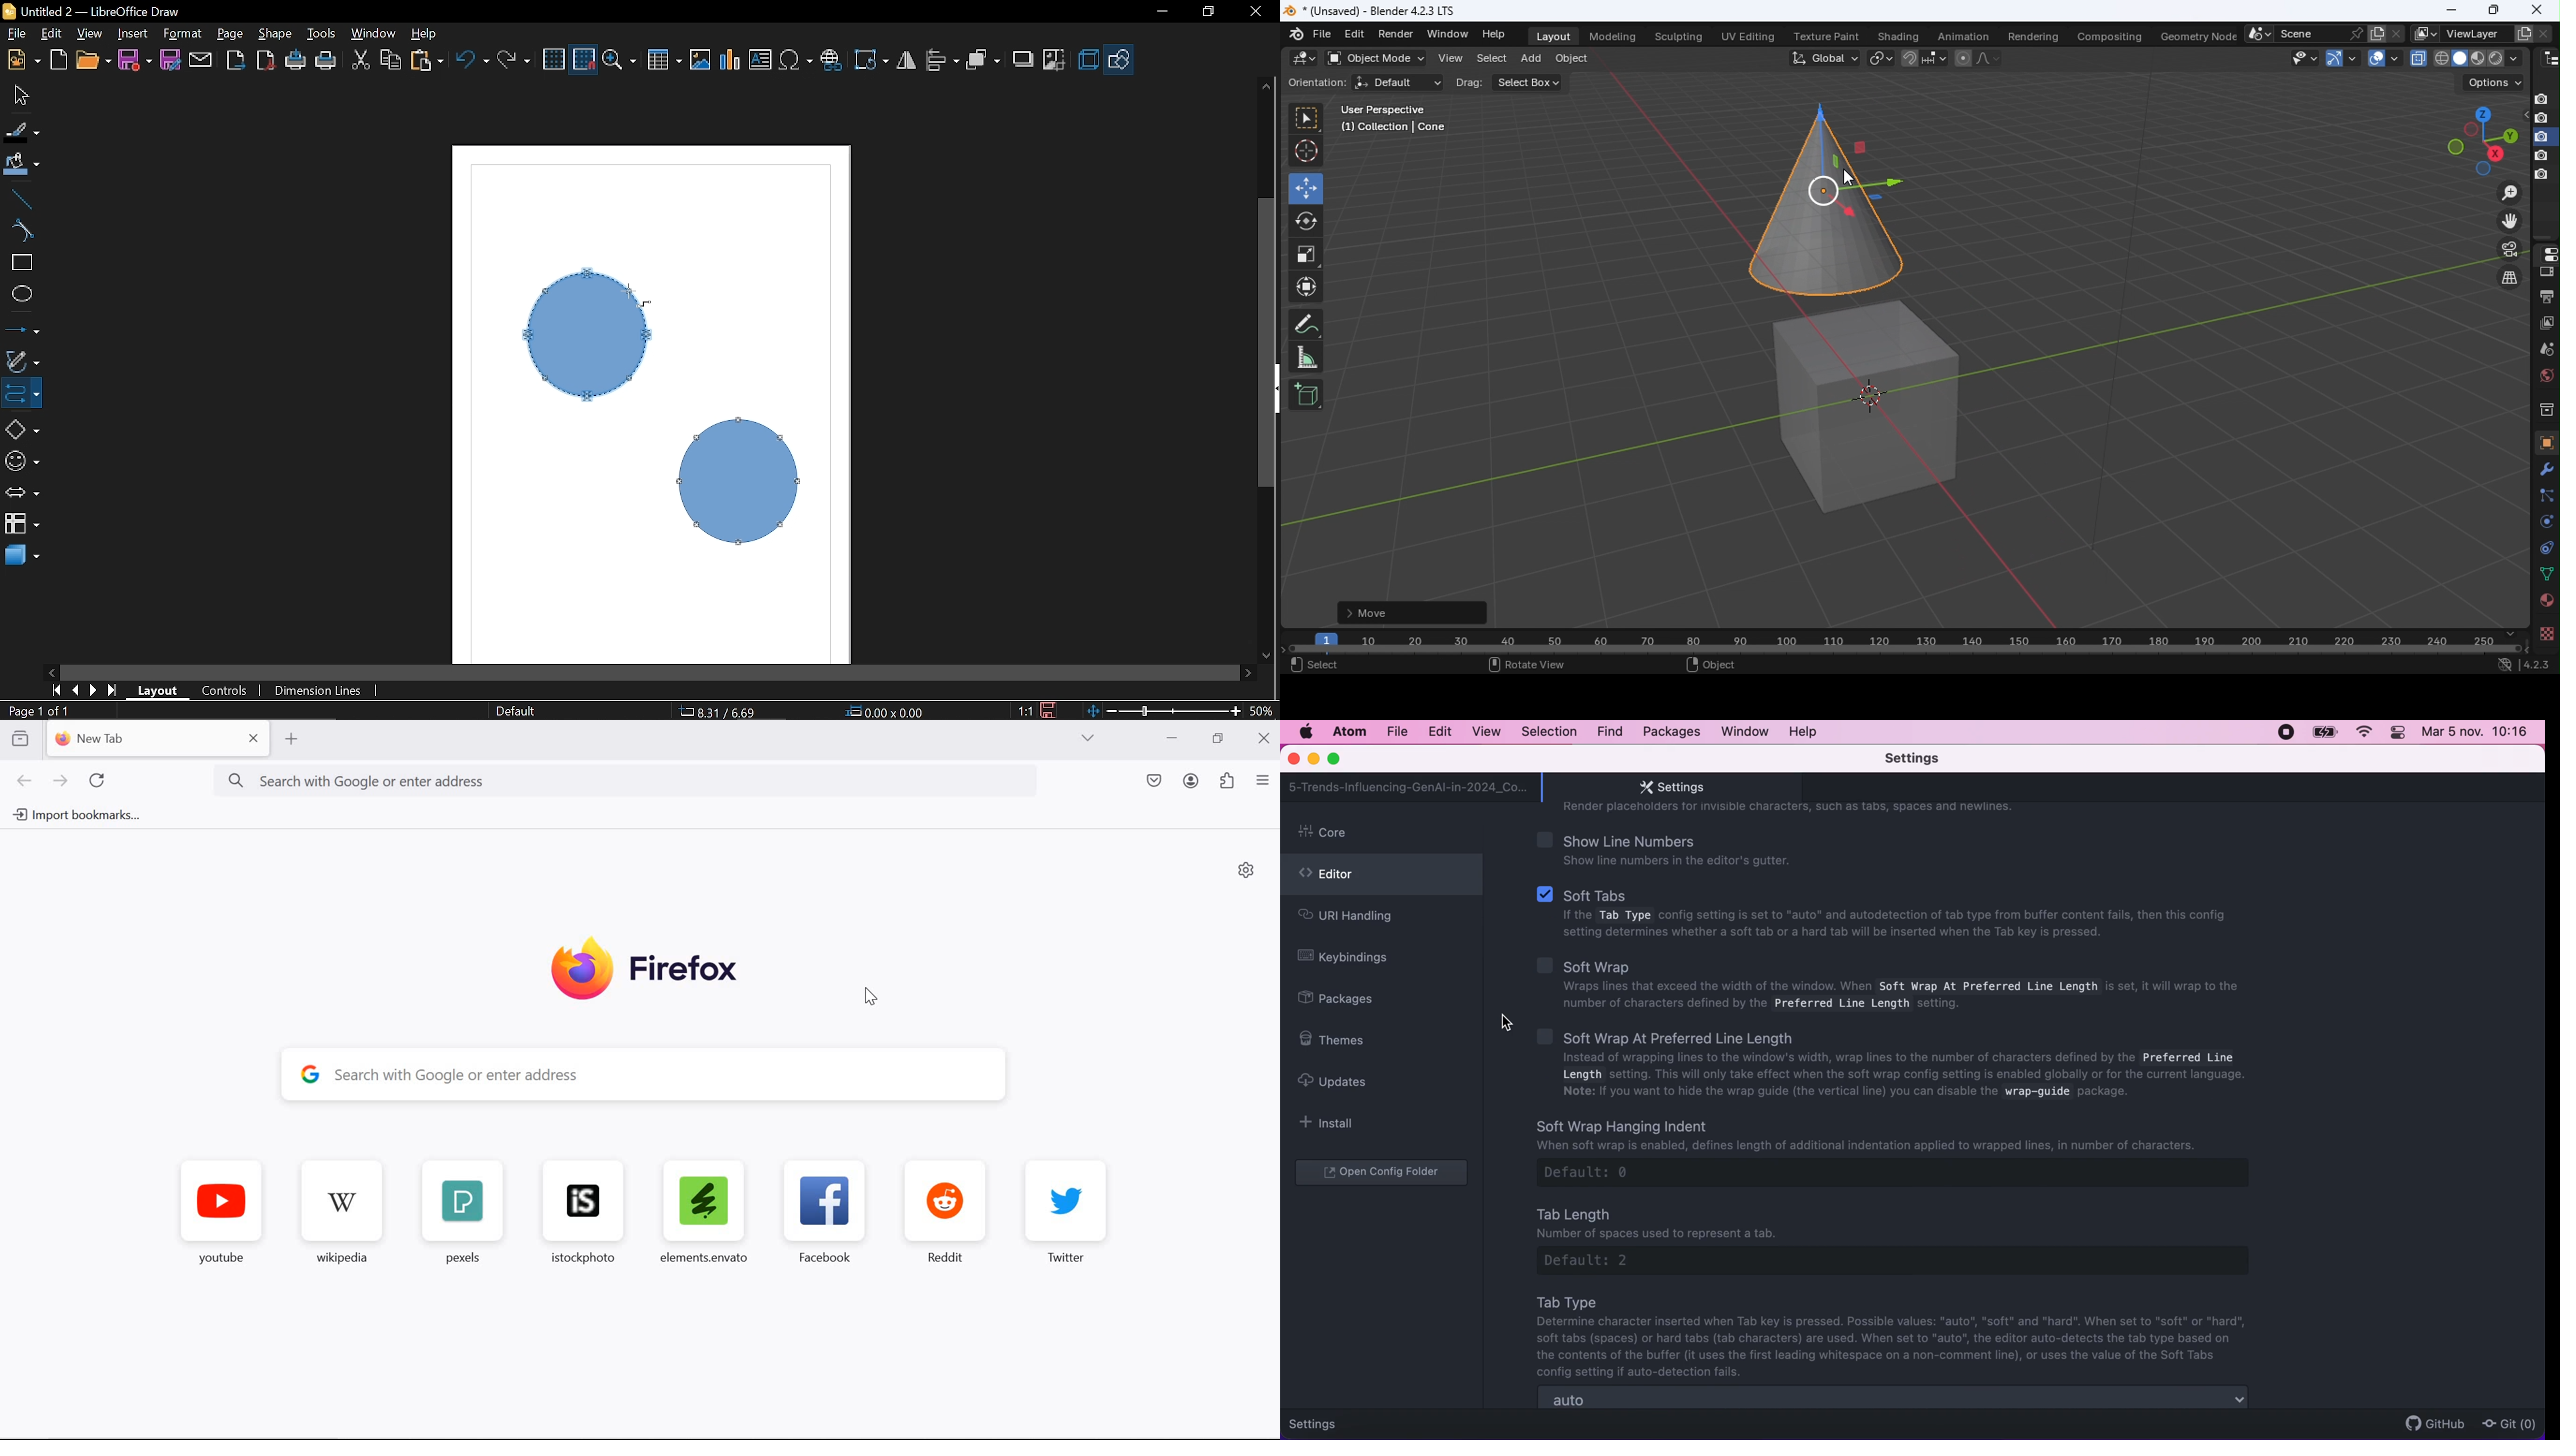 The image size is (2576, 1456). I want to click on extensions, so click(1229, 781).